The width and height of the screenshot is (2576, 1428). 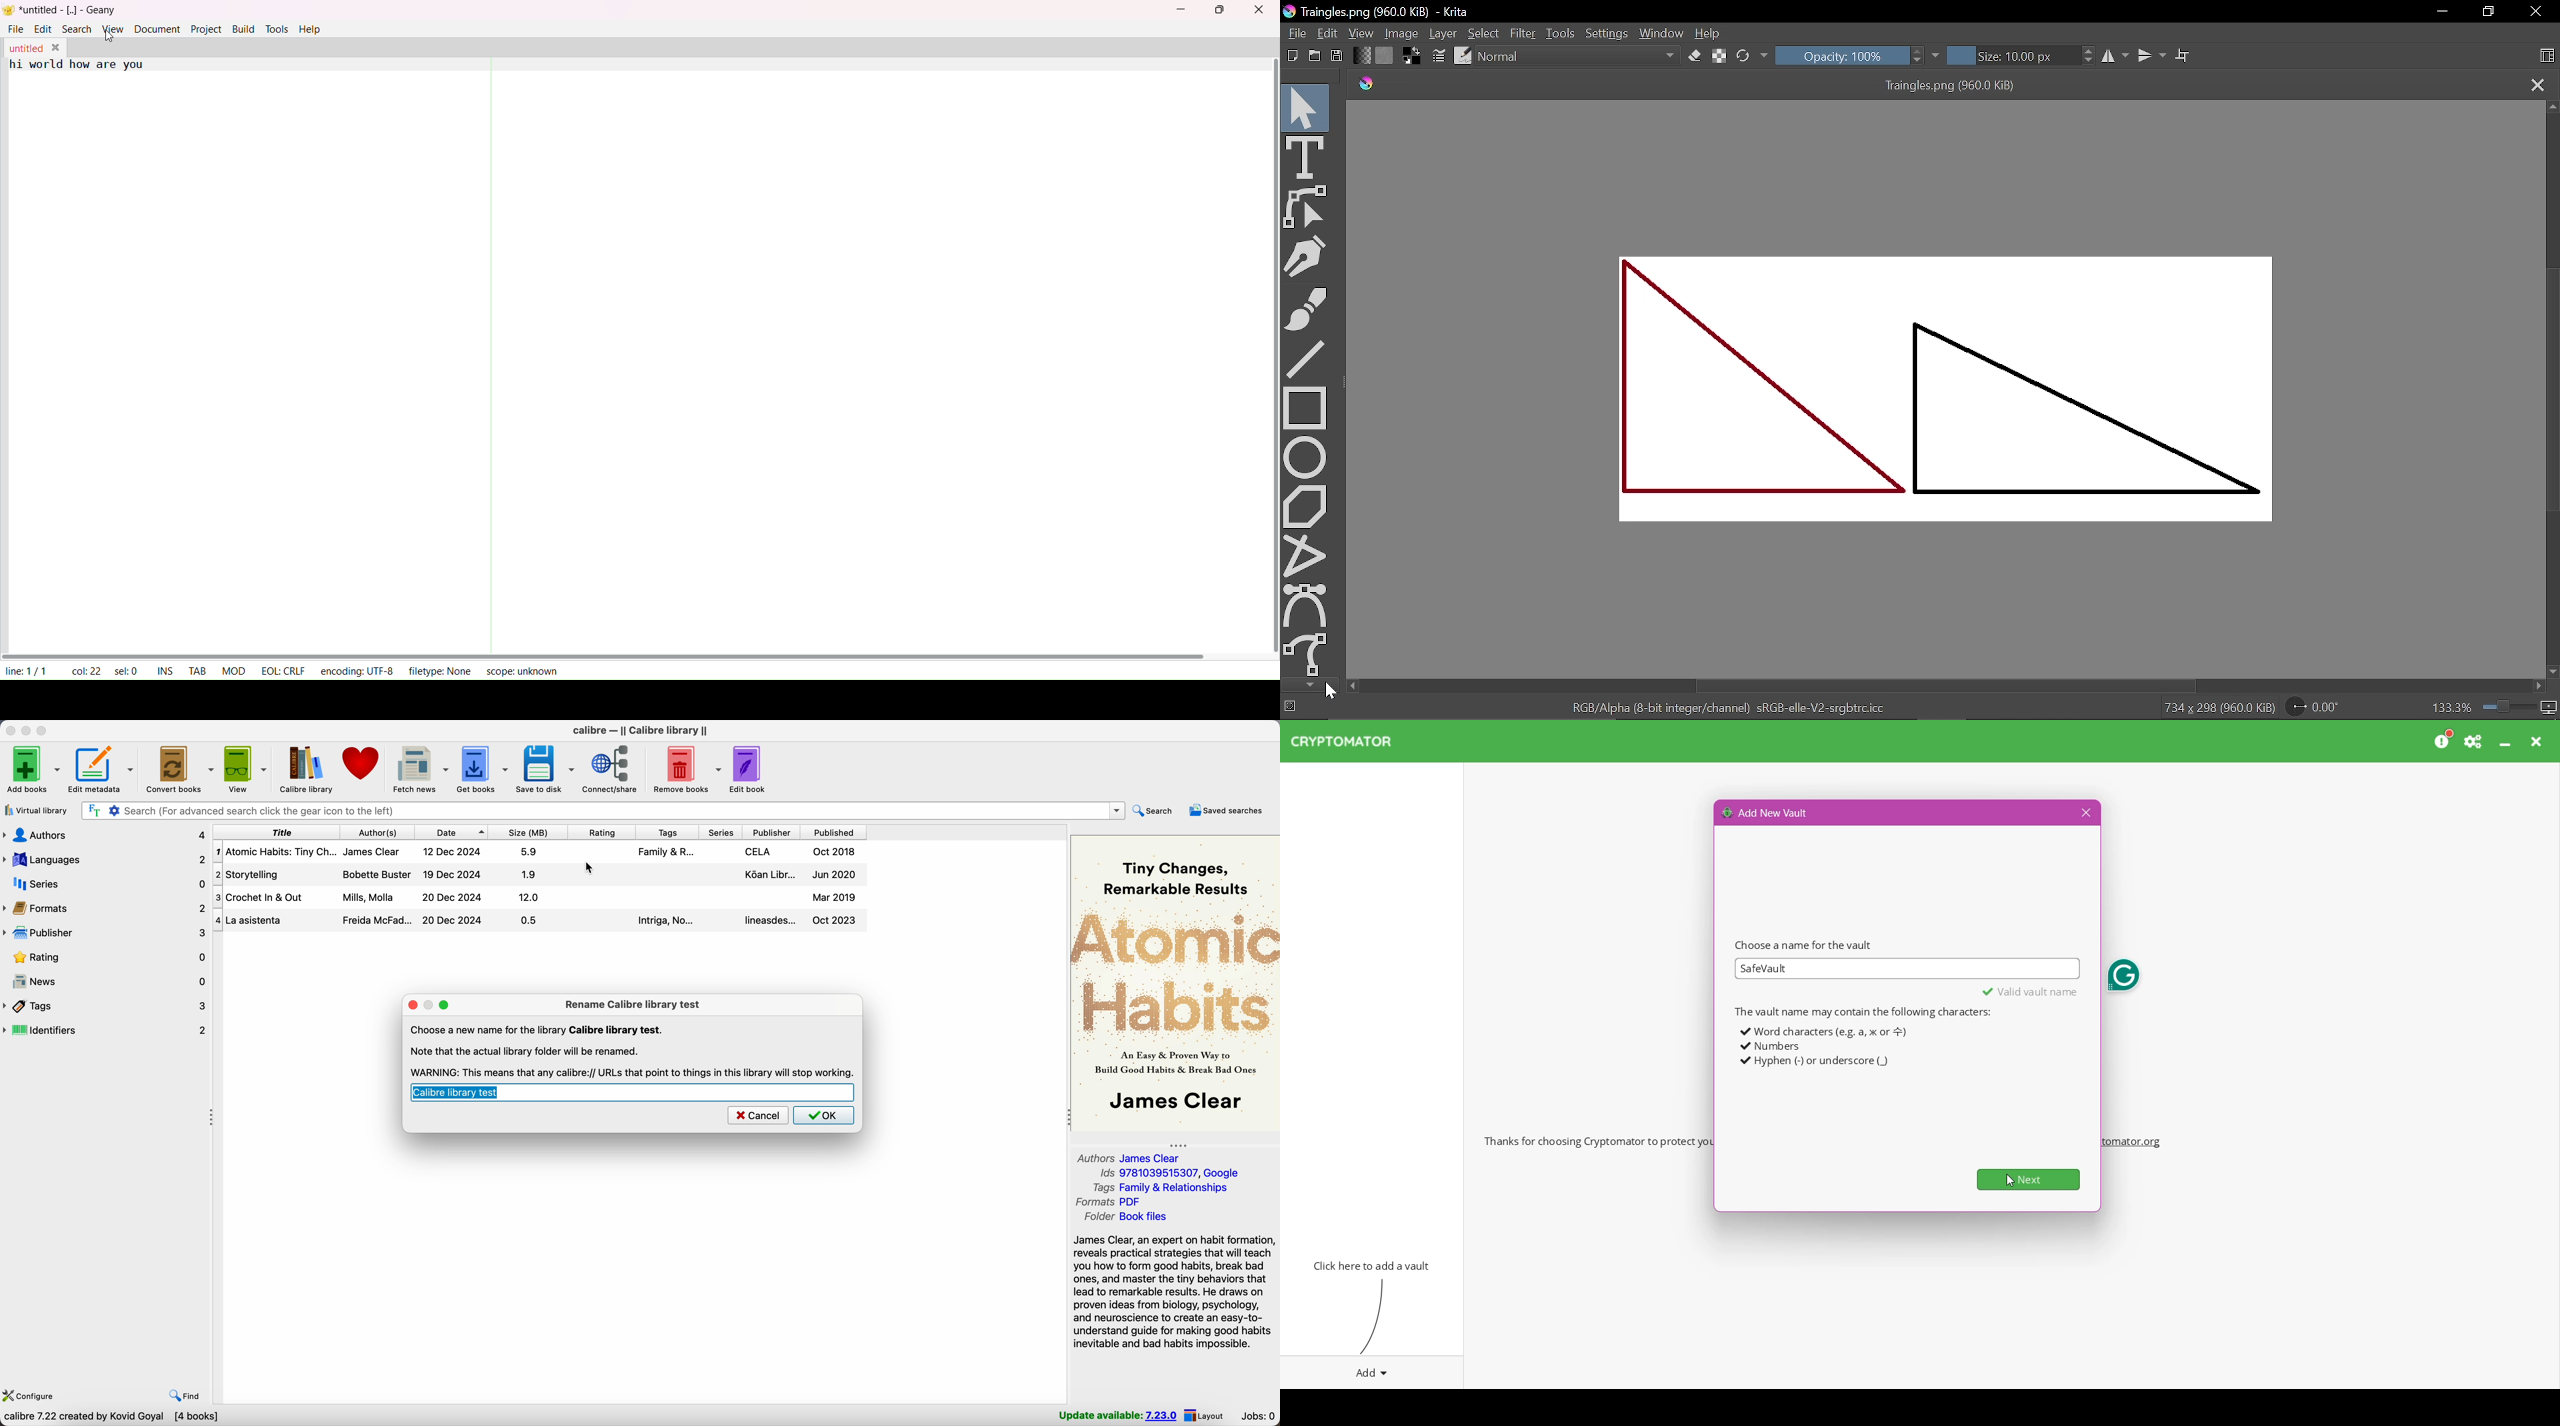 I want to click on SafeVault, so click(x=1765, y=969).